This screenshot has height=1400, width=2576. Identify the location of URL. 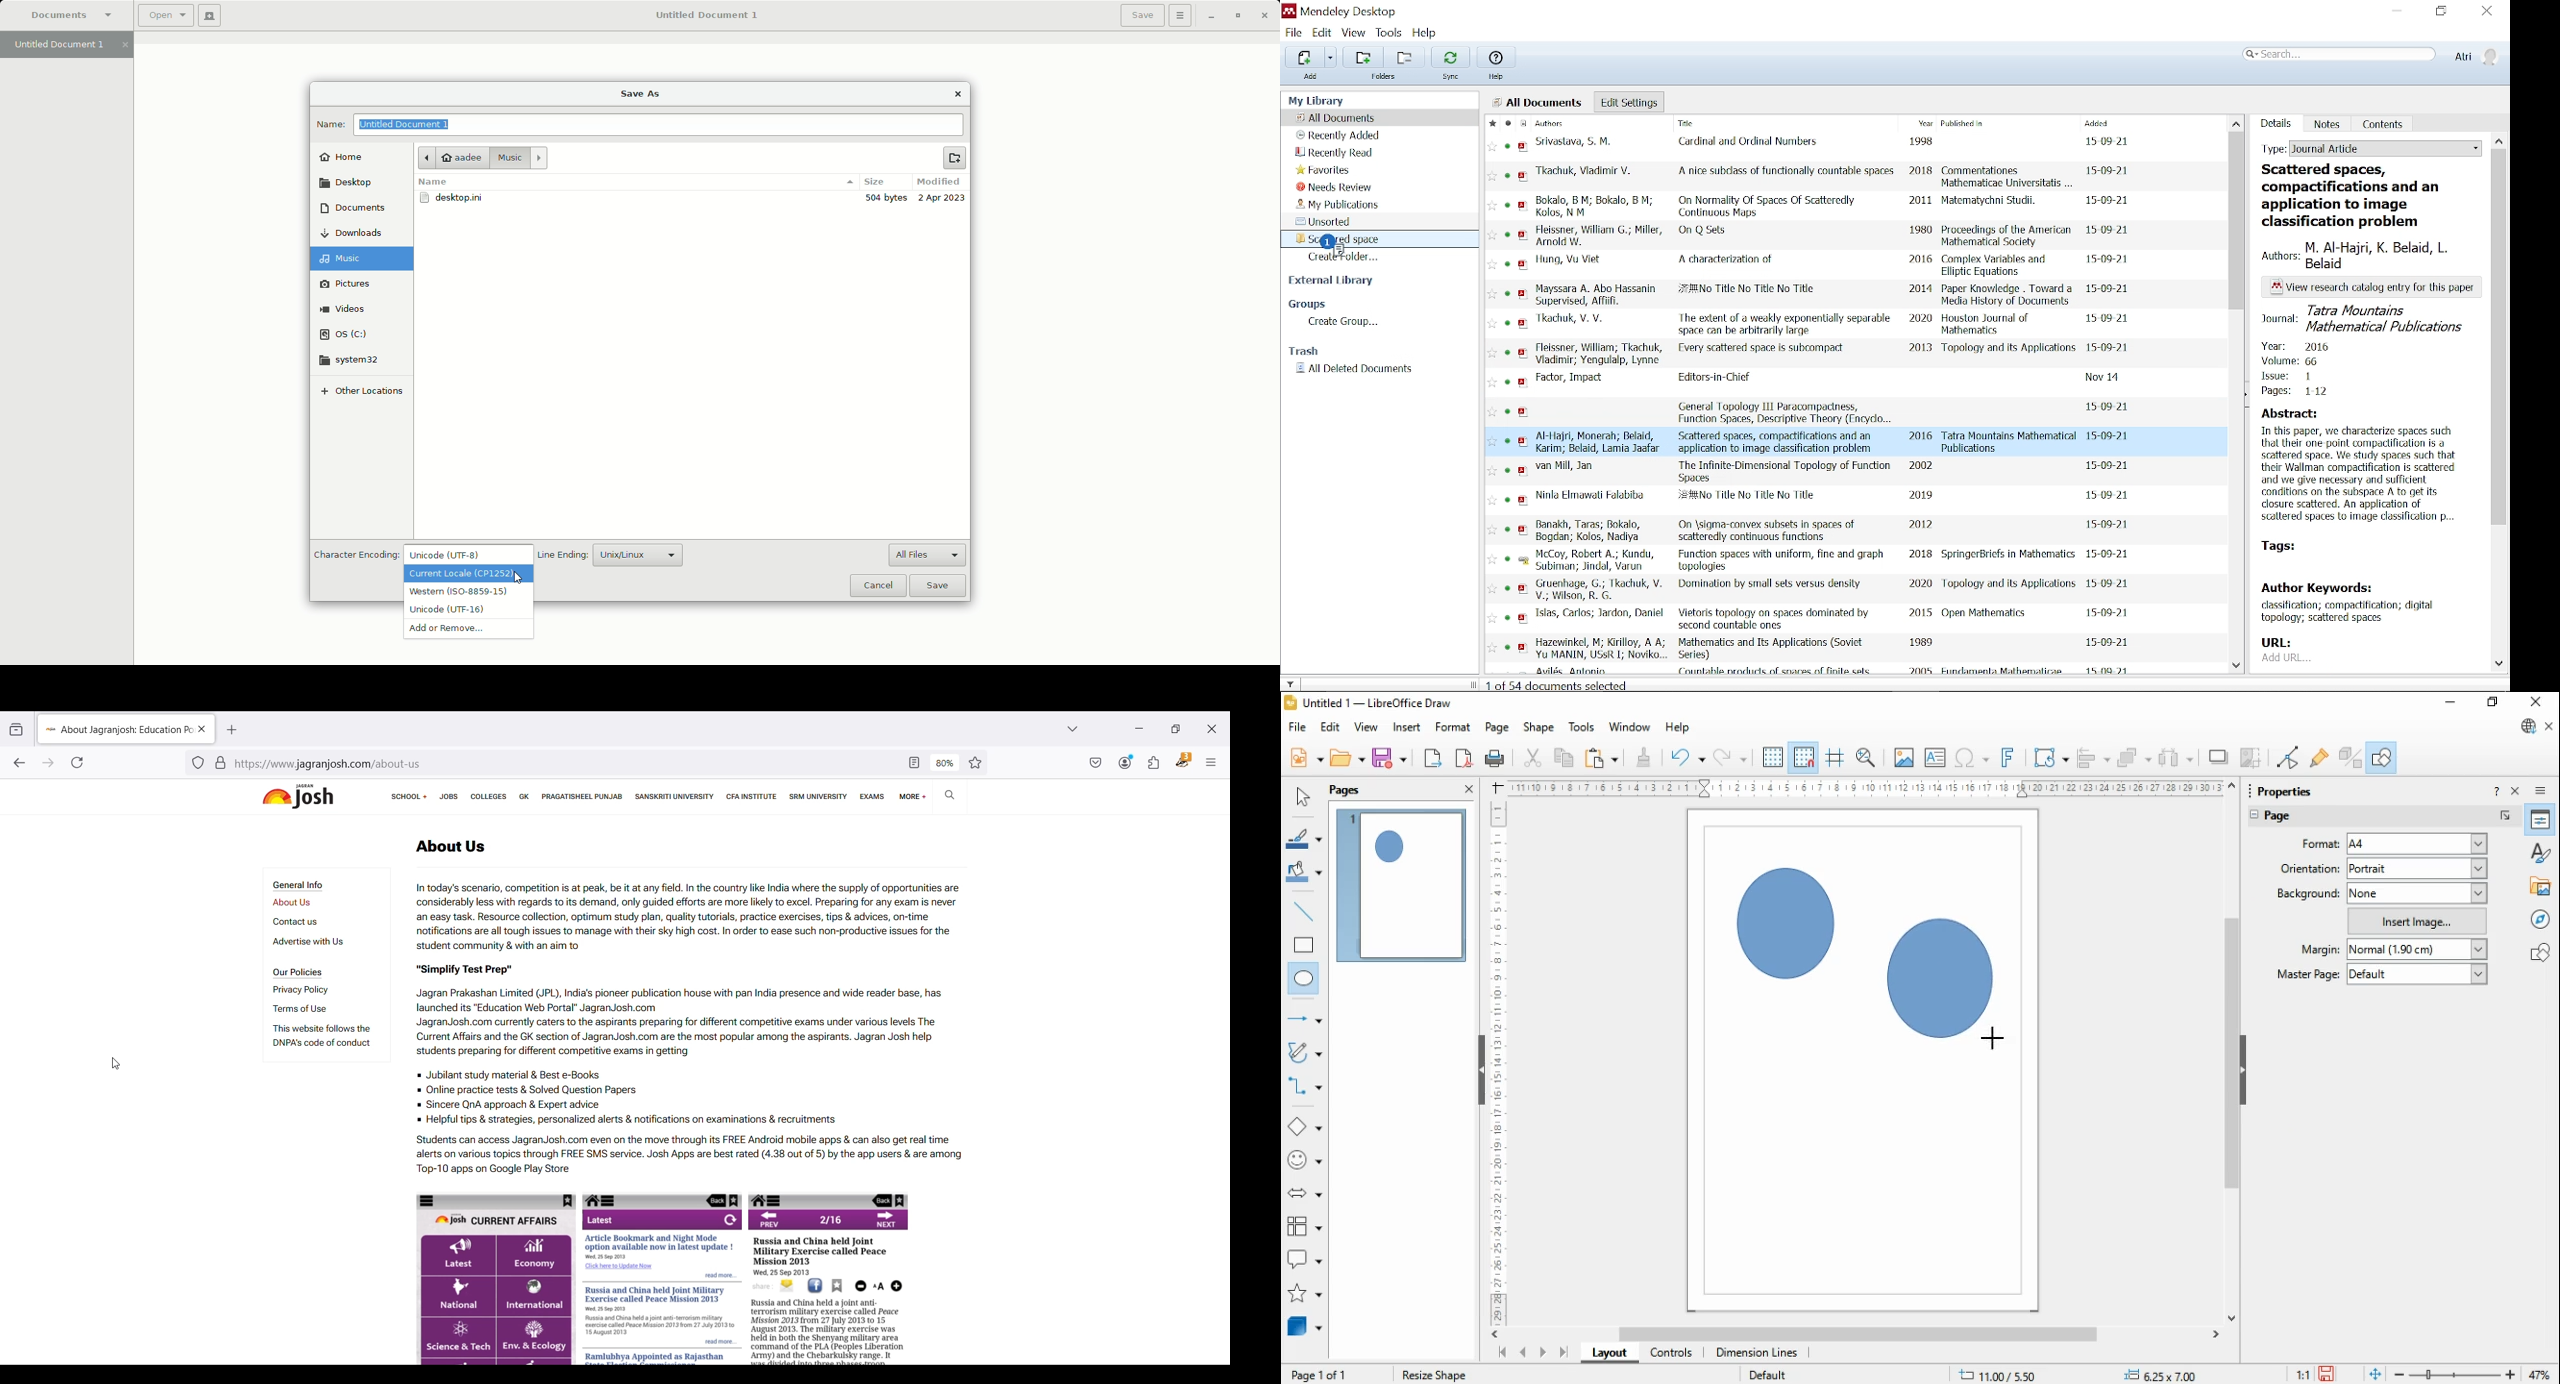
(2284, 652).